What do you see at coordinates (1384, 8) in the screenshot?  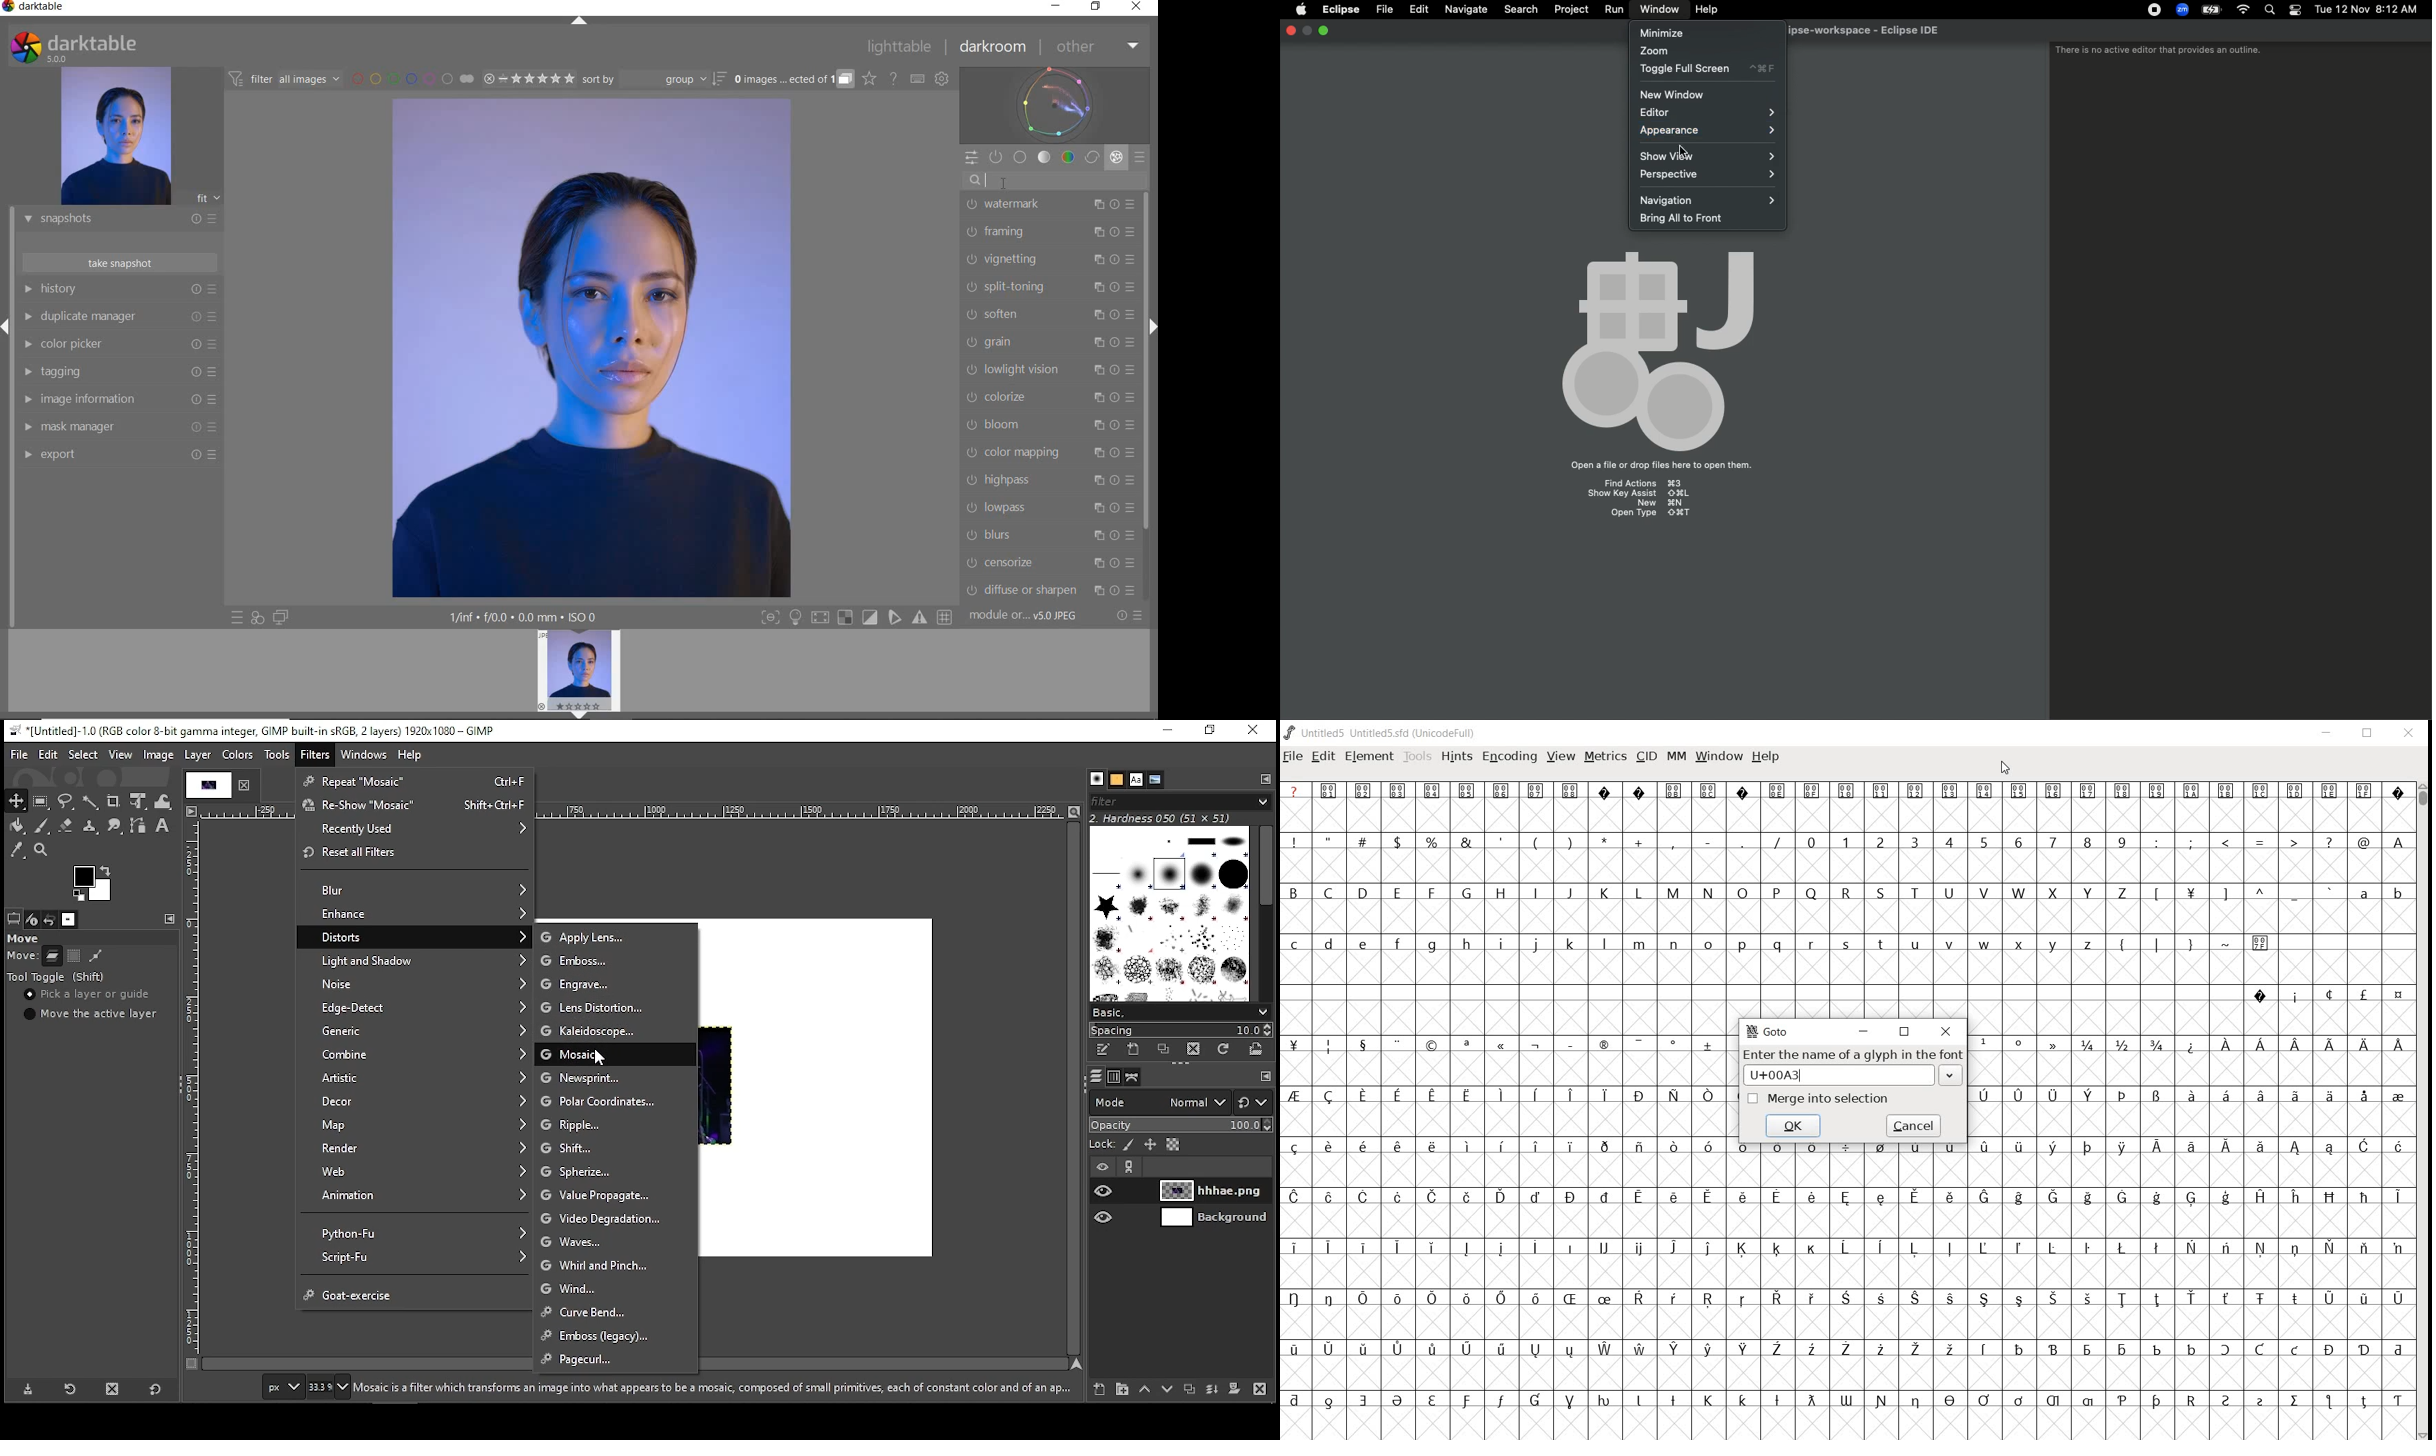 I see `File` at bounding box center [1384, 8].